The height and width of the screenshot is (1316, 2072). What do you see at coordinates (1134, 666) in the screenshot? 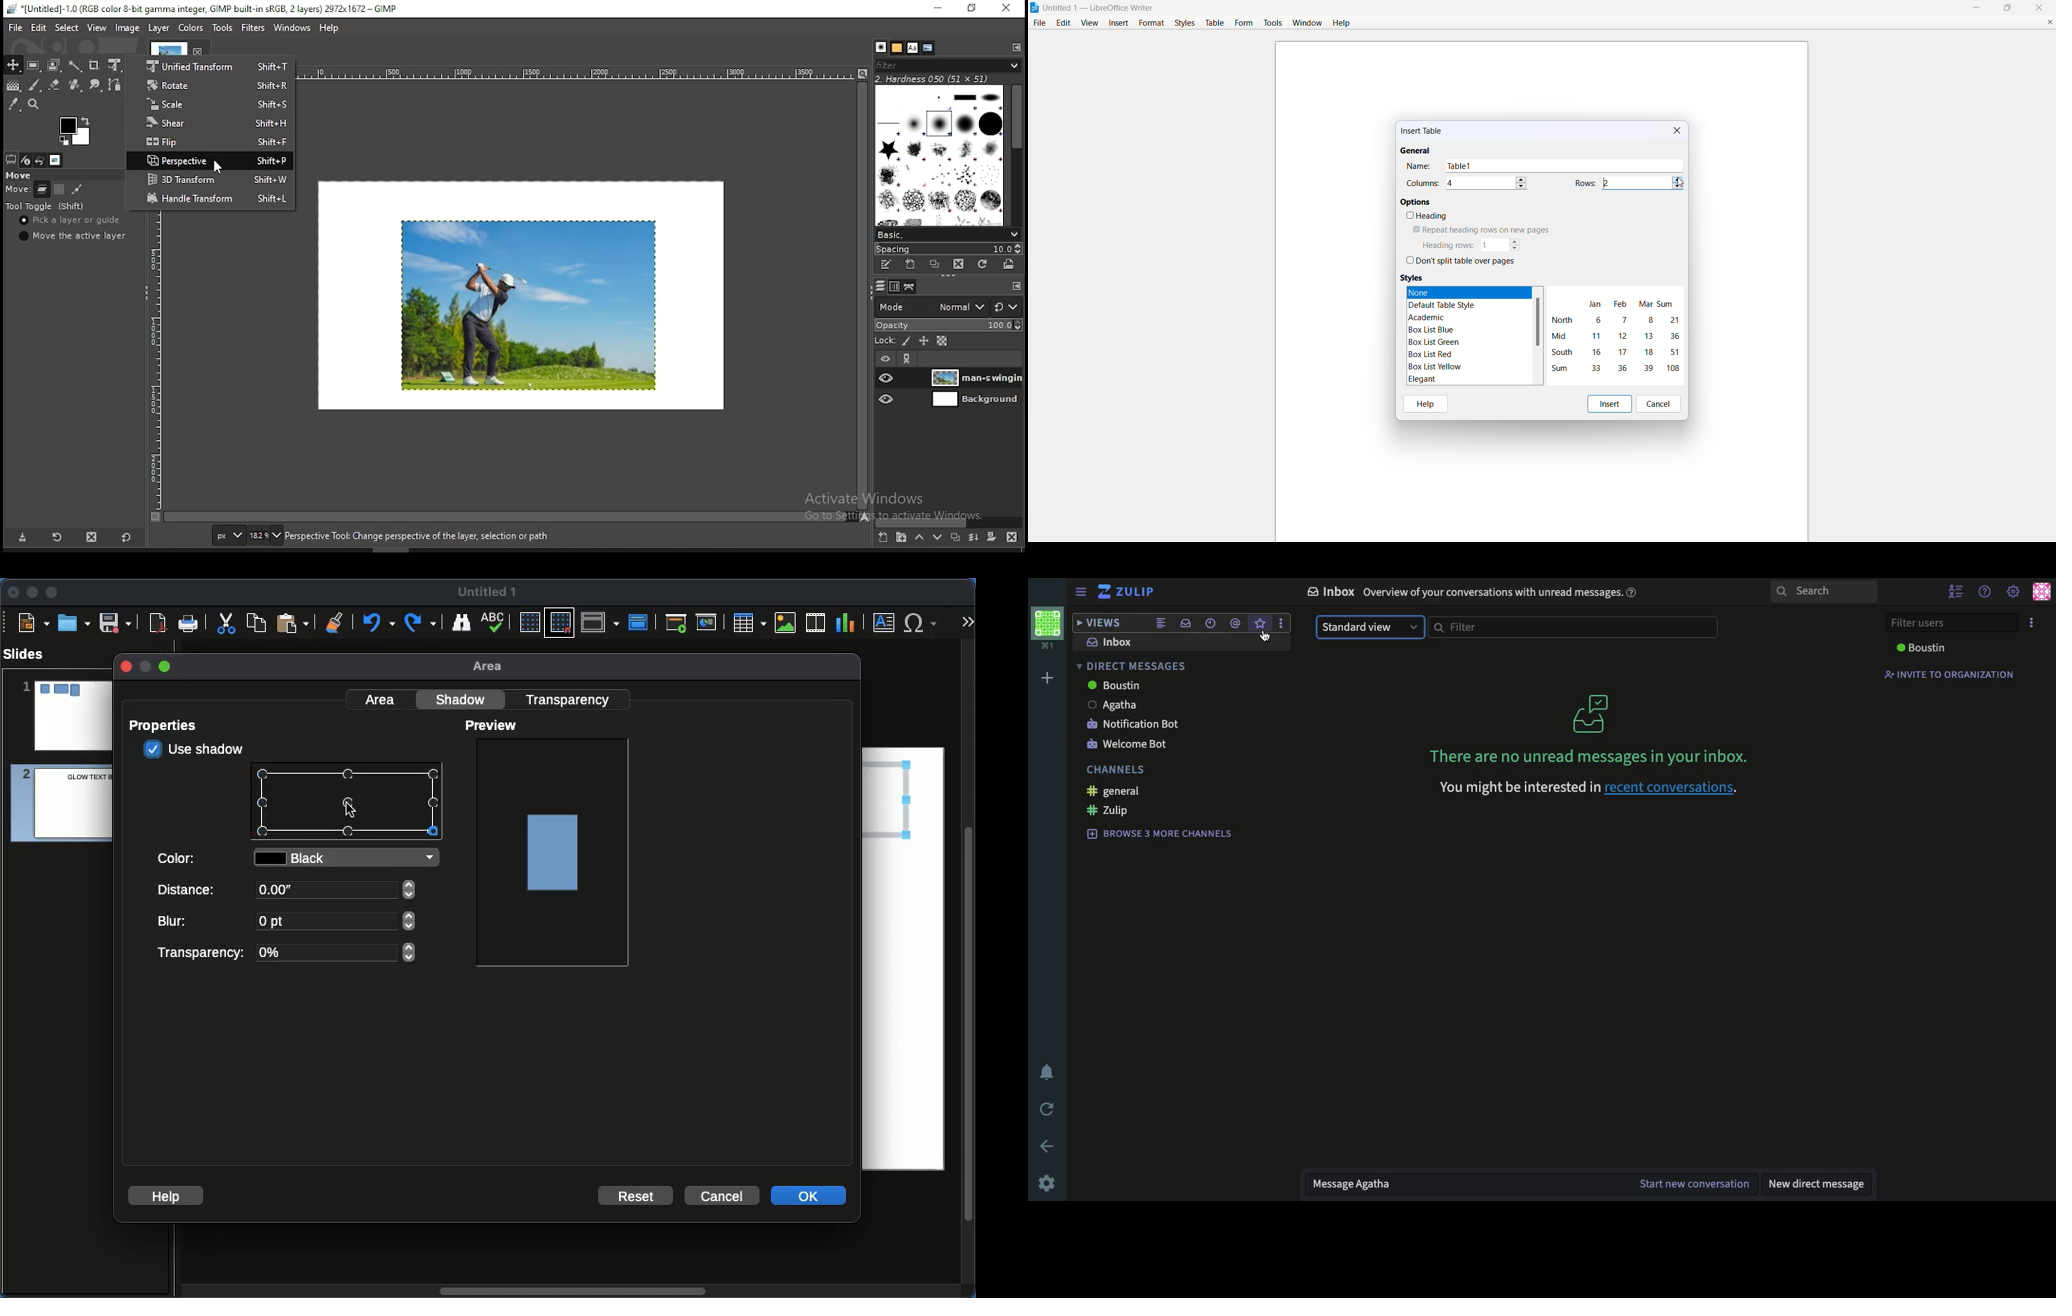
I see `direct messages` at bounding box center [1134, 666].